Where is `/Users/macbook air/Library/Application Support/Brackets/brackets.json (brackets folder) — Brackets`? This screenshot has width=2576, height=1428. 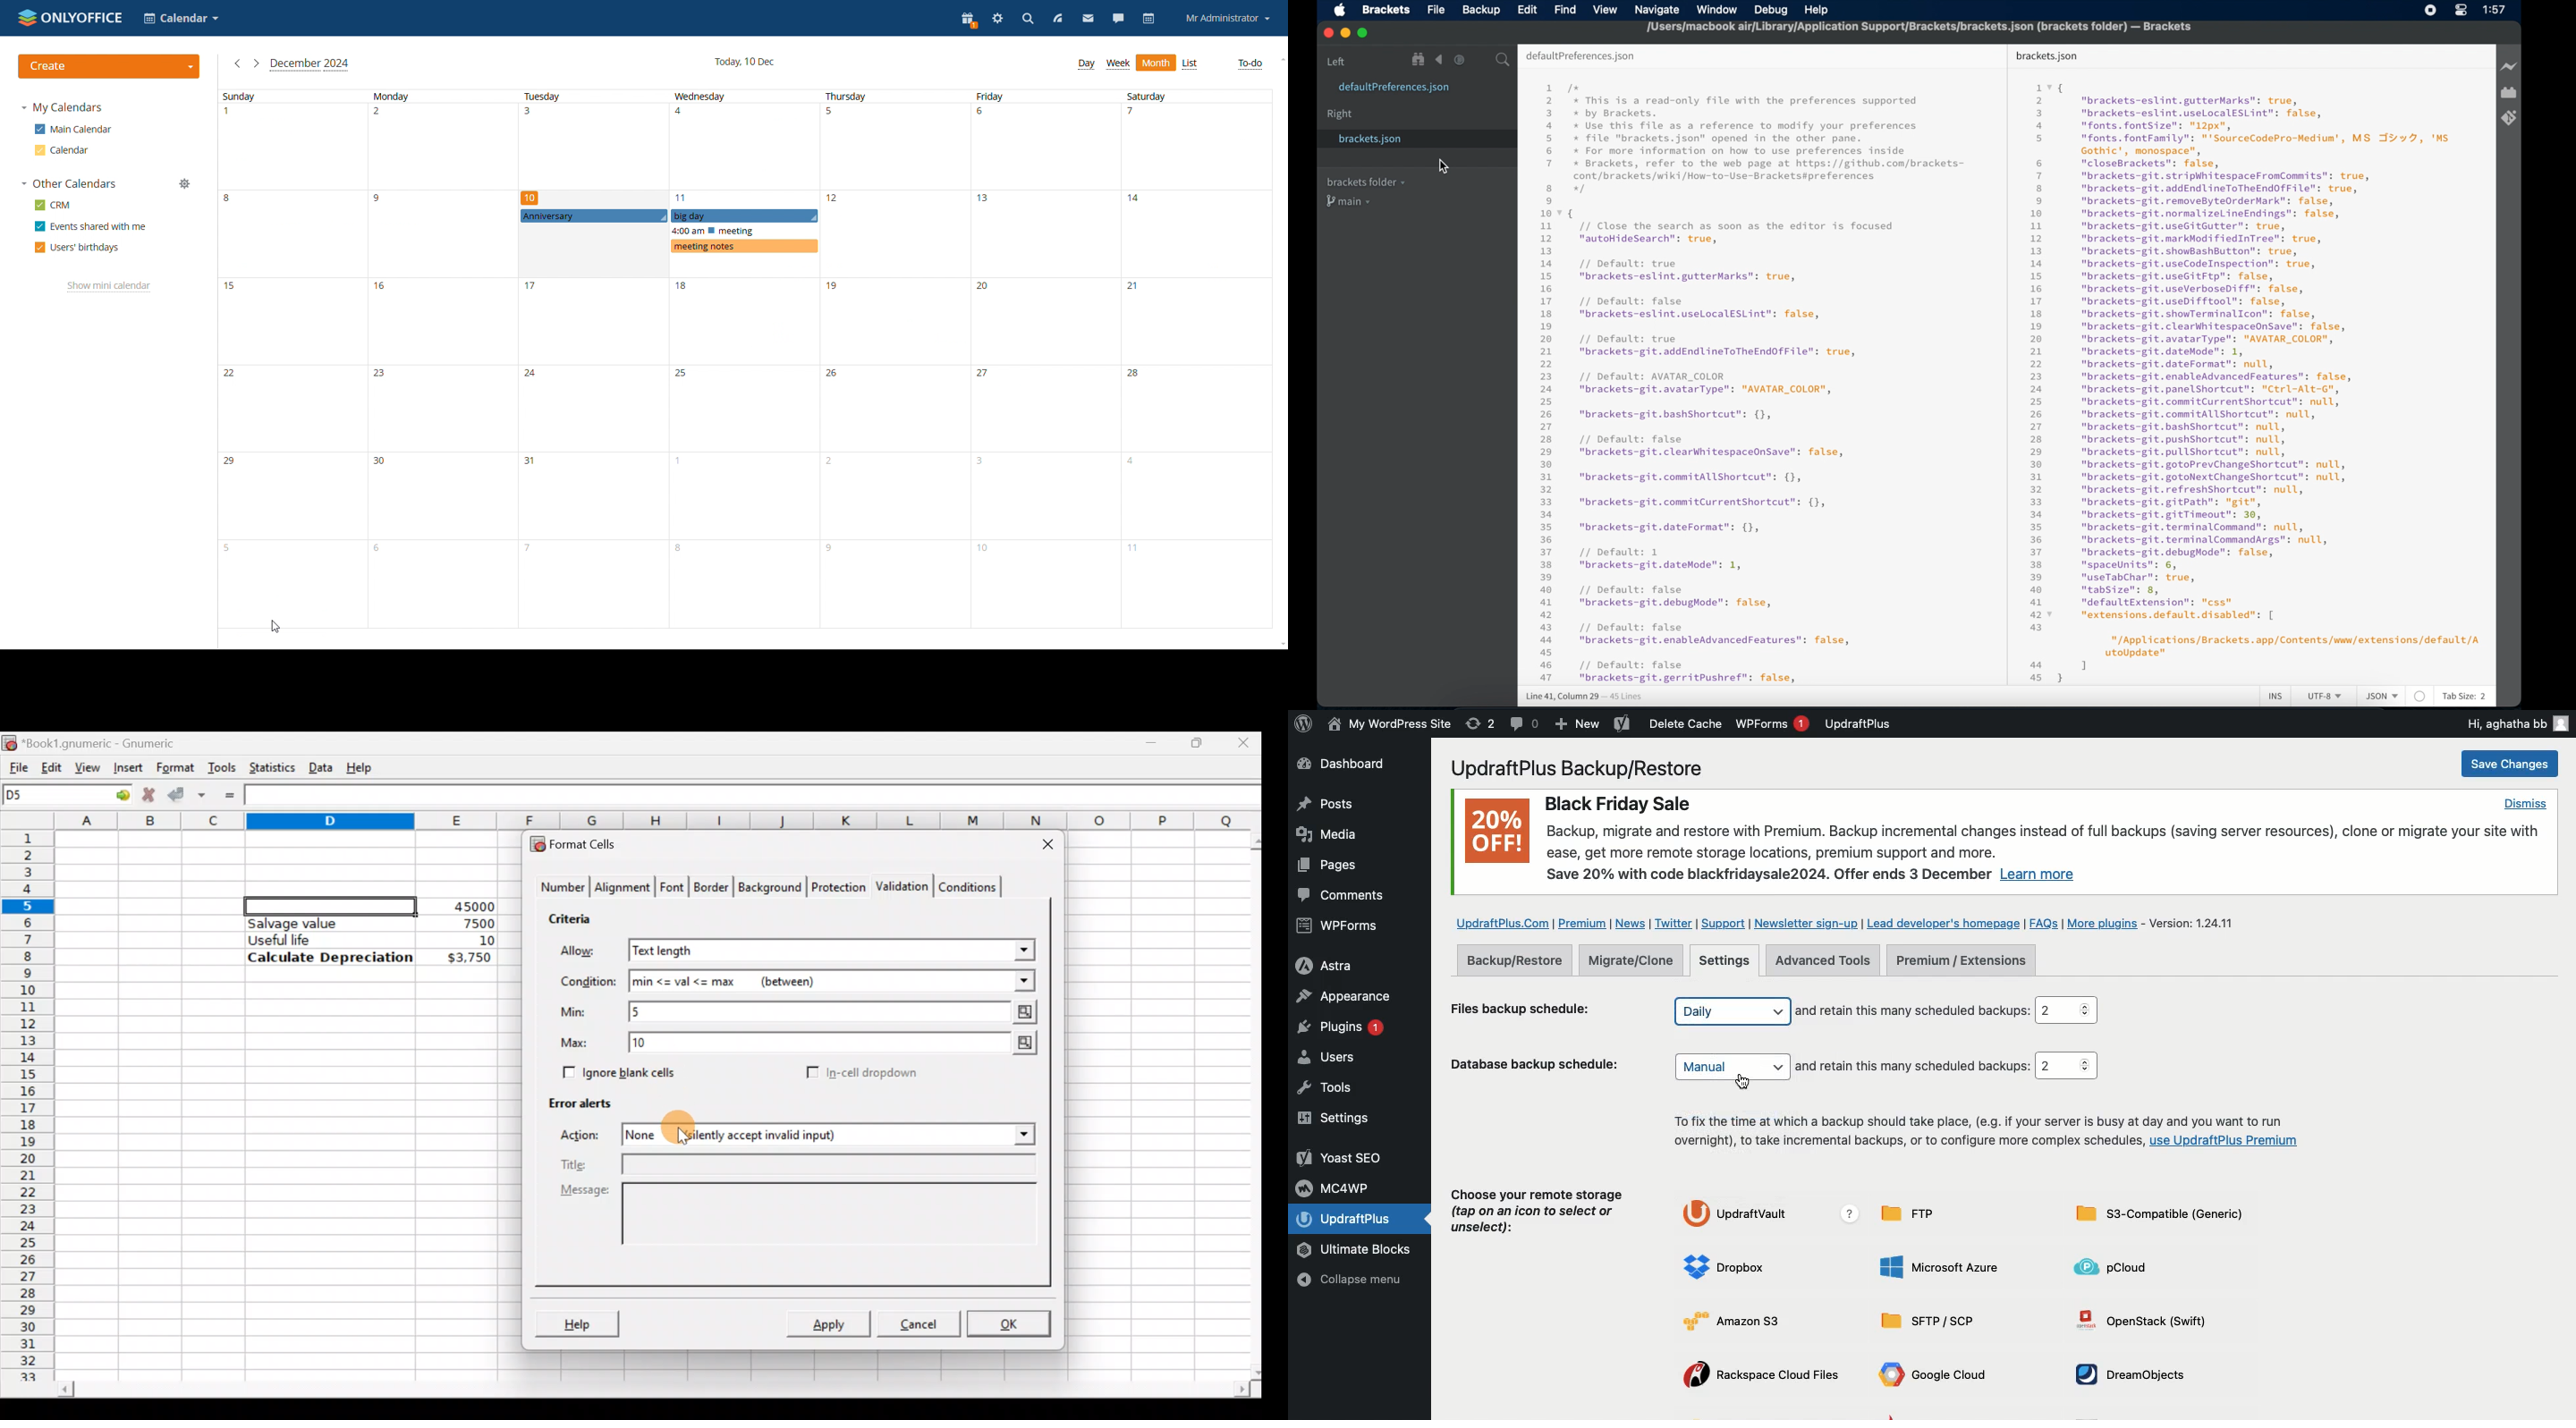
/Users/macbook air/Library/Application Support/Brackets/brackets.json (brackets folder) — Brackets is located at coordinates (1920, 26).